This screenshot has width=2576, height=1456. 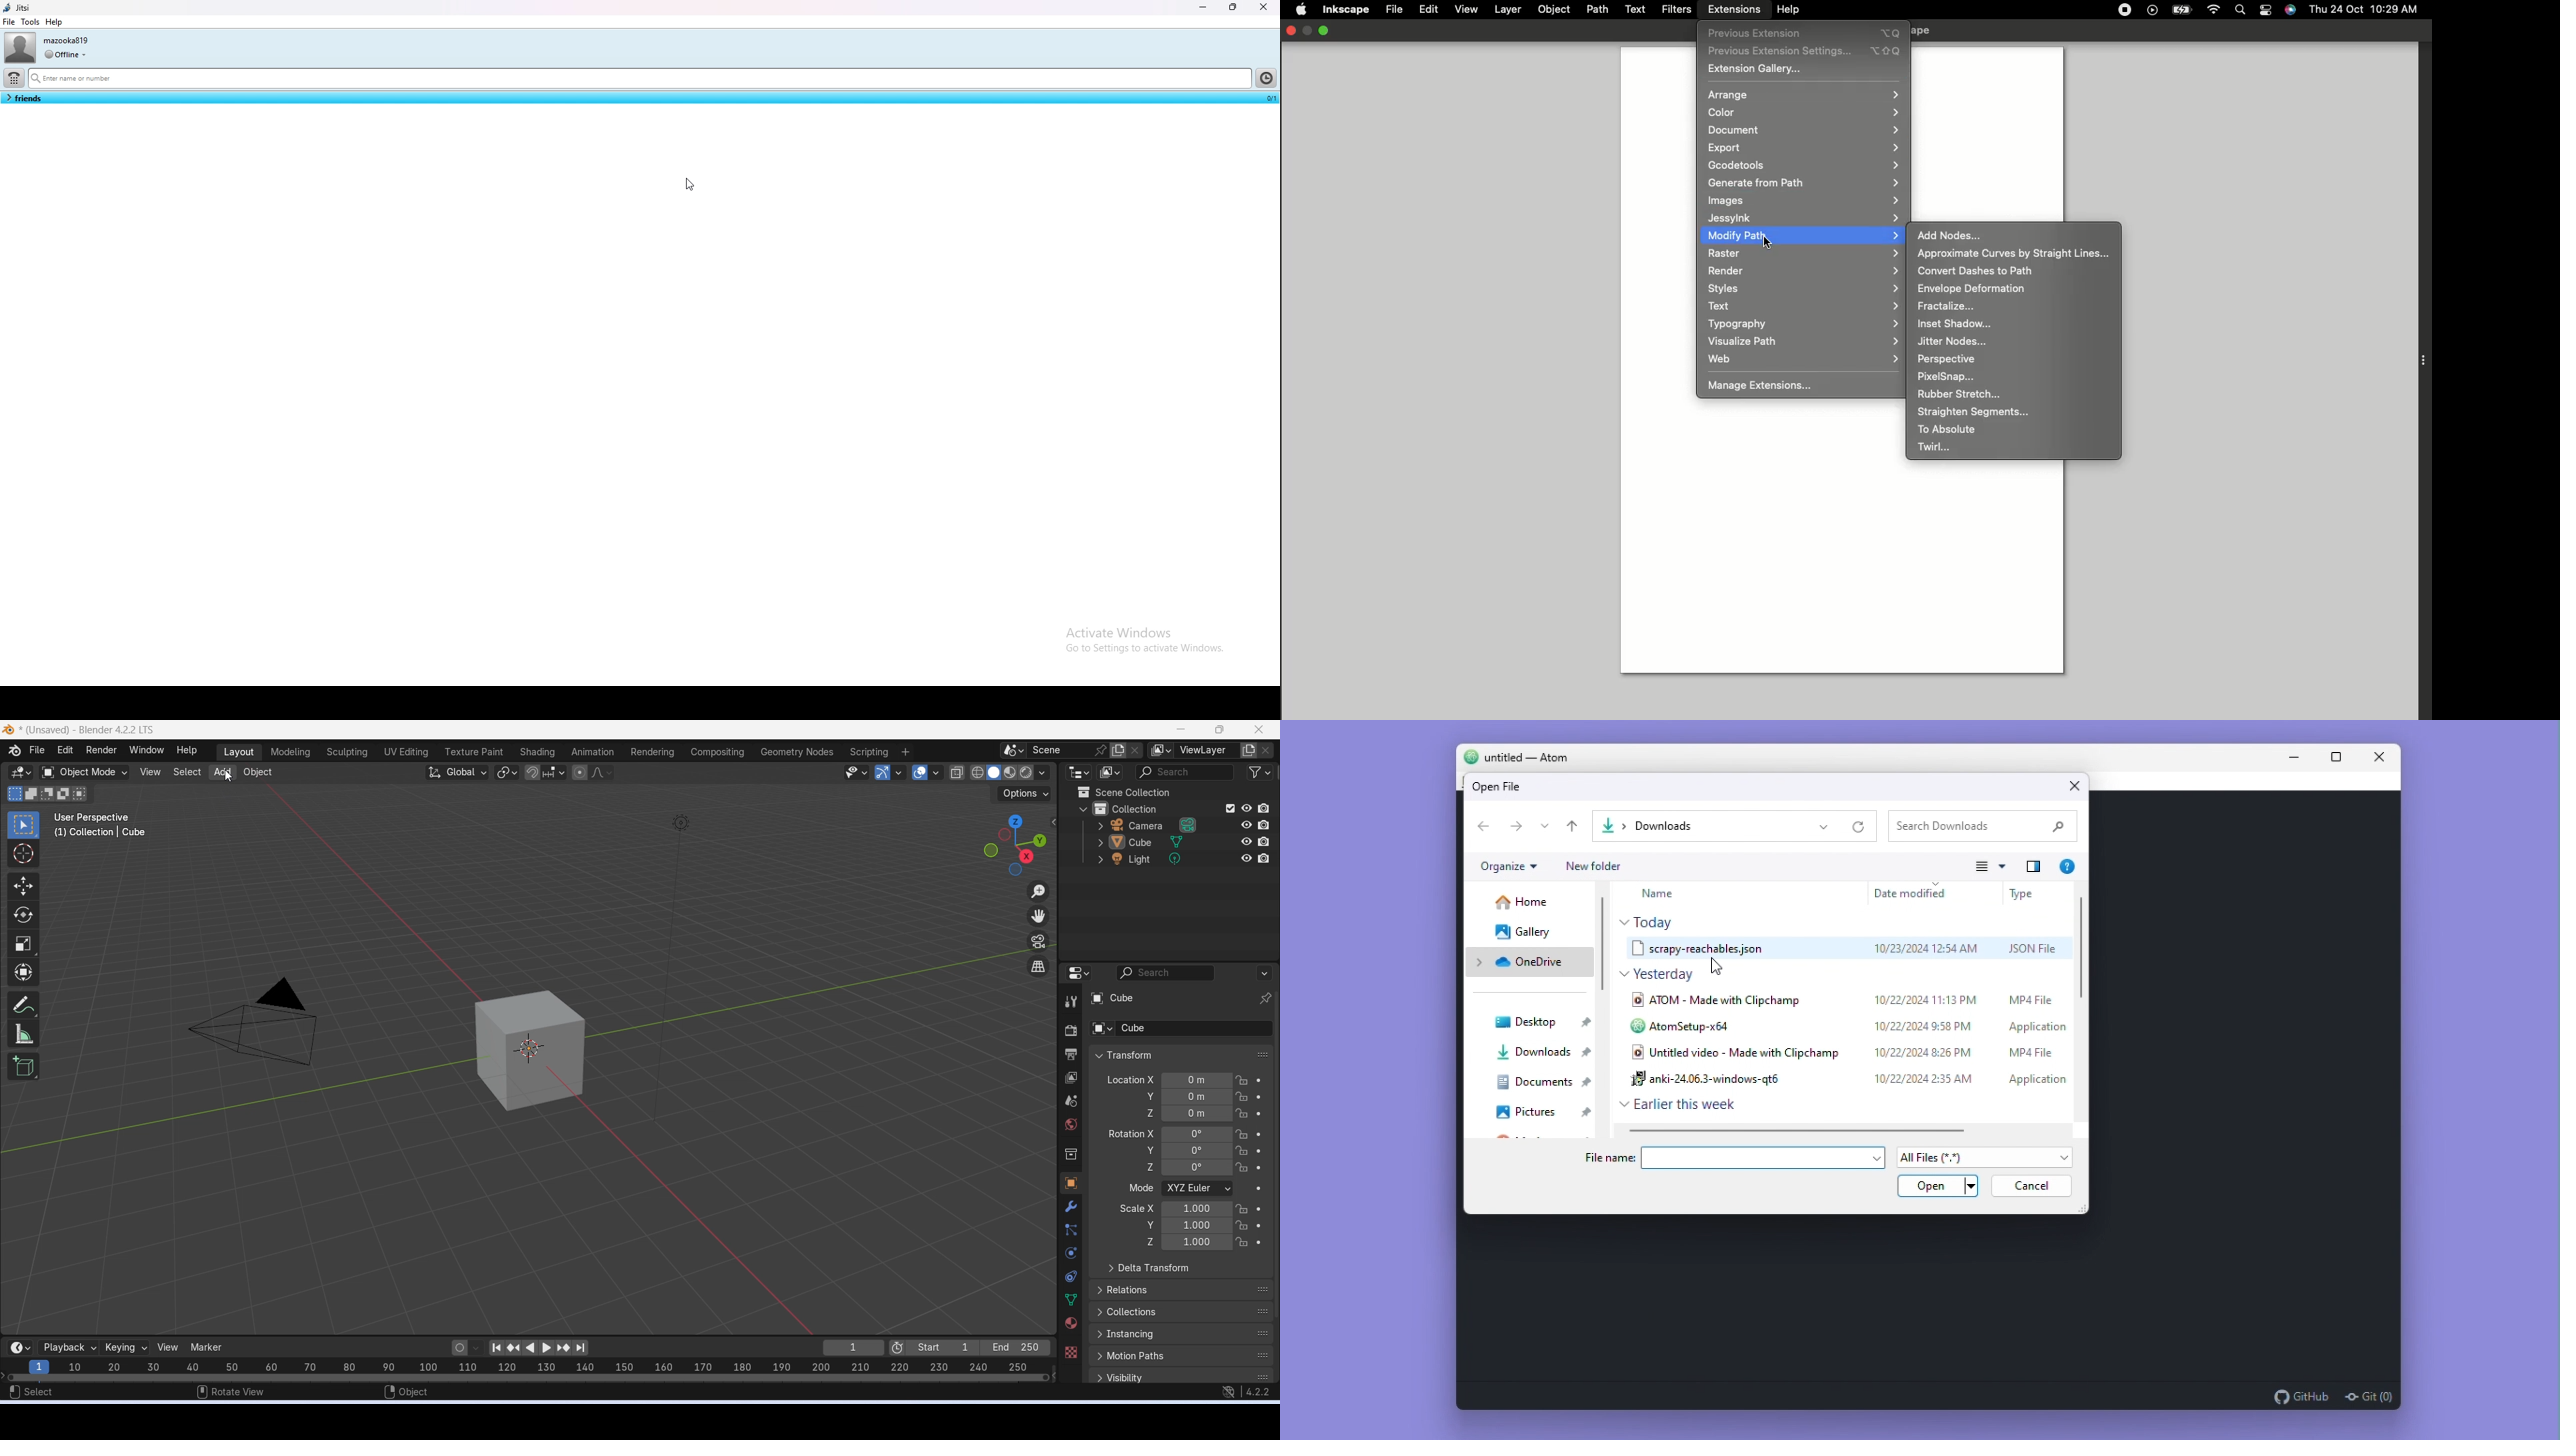 What do you see at coordinates (1554, 10) in the screenshot?
I see `Object` at bounding box center [1554, 10].